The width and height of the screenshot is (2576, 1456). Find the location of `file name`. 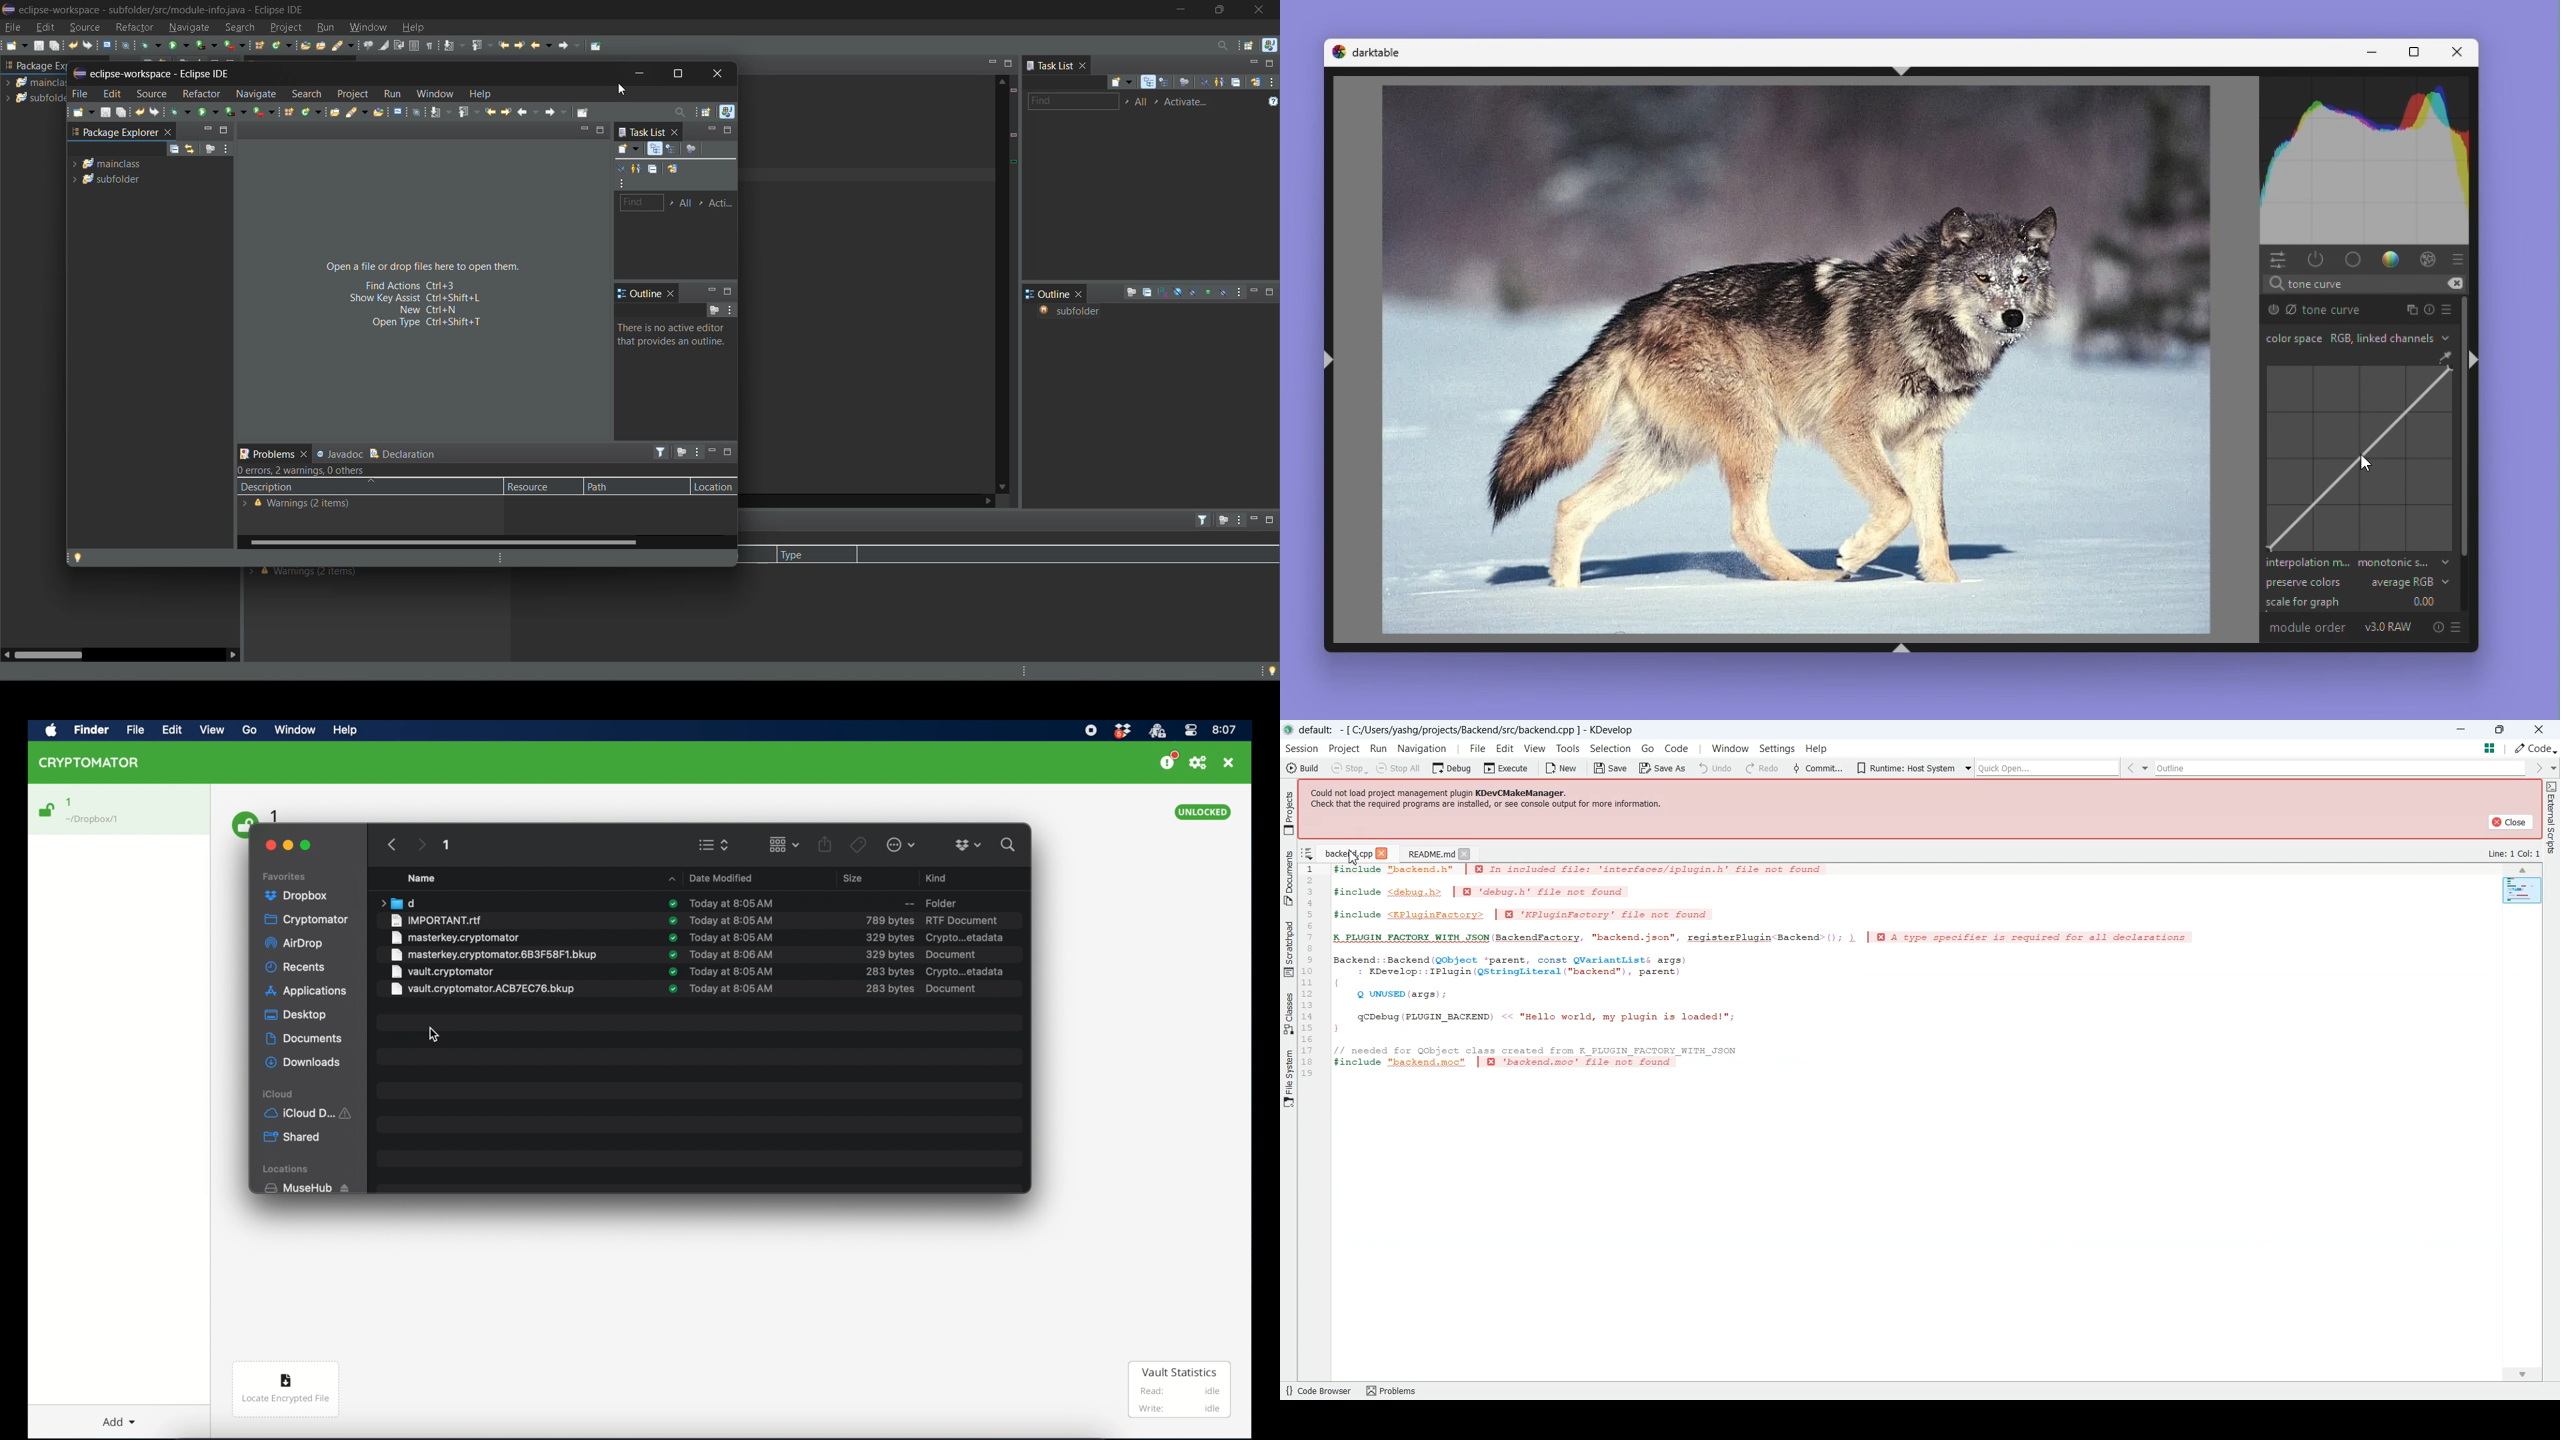

file name is located at coordinates (437, 920).